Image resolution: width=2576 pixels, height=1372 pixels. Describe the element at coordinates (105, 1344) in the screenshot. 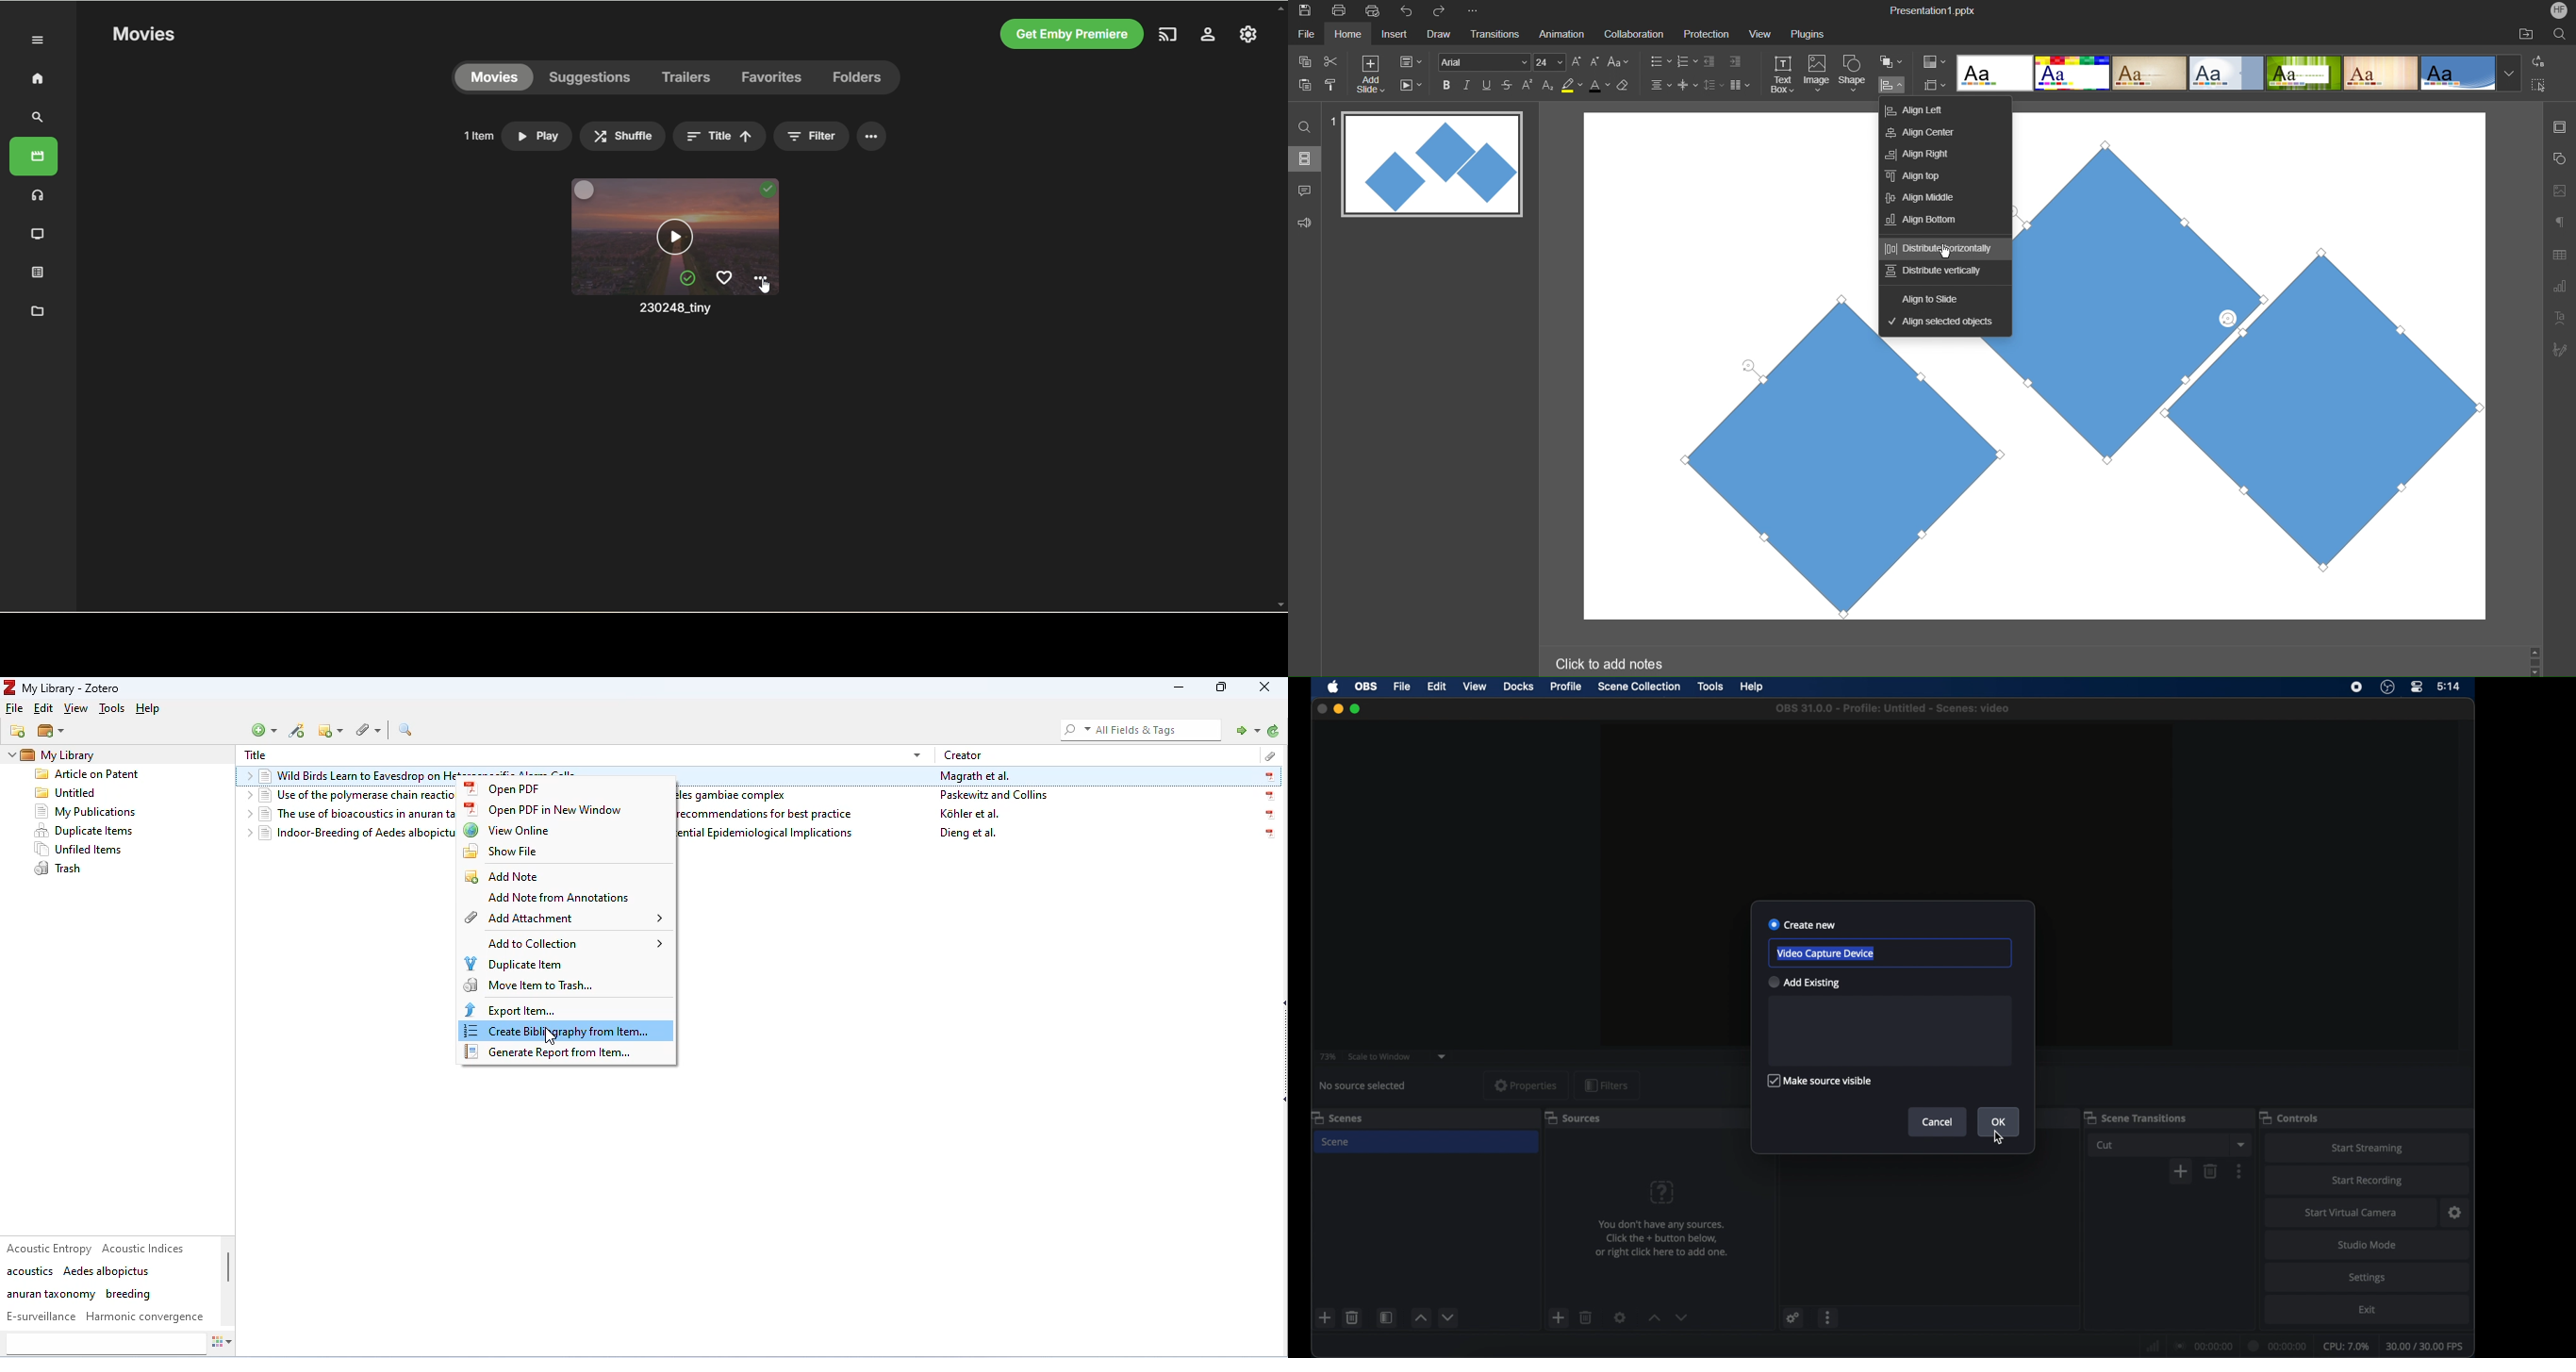

I see `type tags` at that location.